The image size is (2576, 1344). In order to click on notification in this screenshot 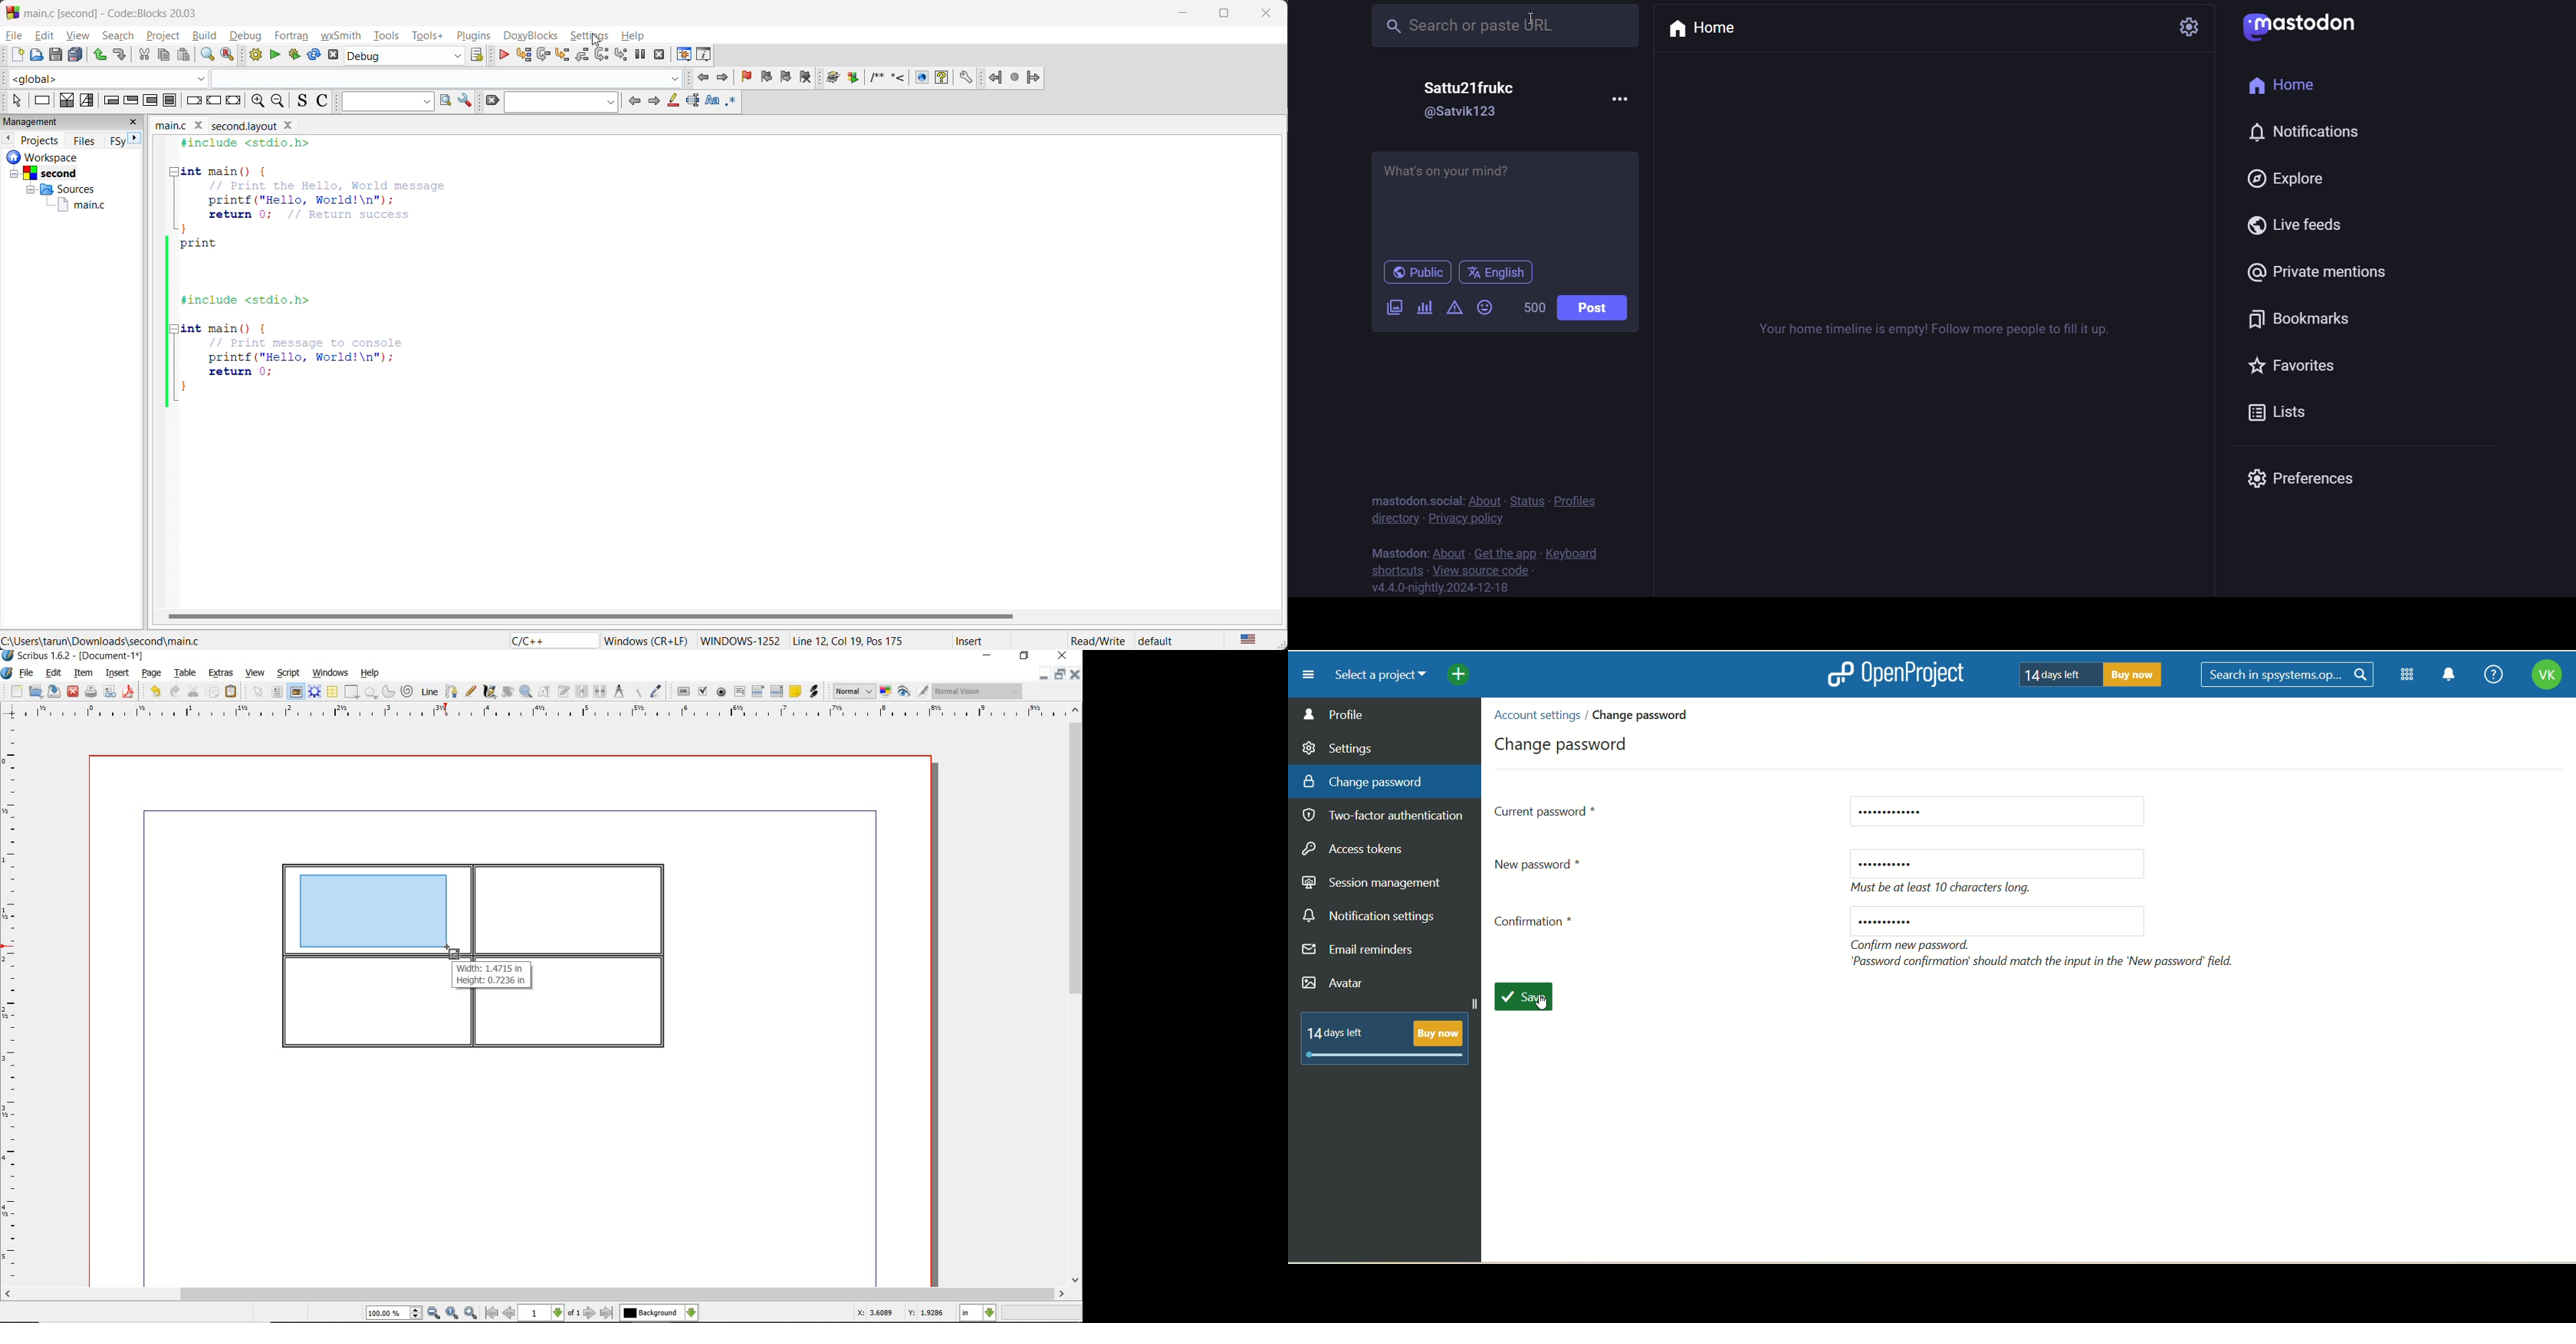, I will do `click(2449, 676)`.